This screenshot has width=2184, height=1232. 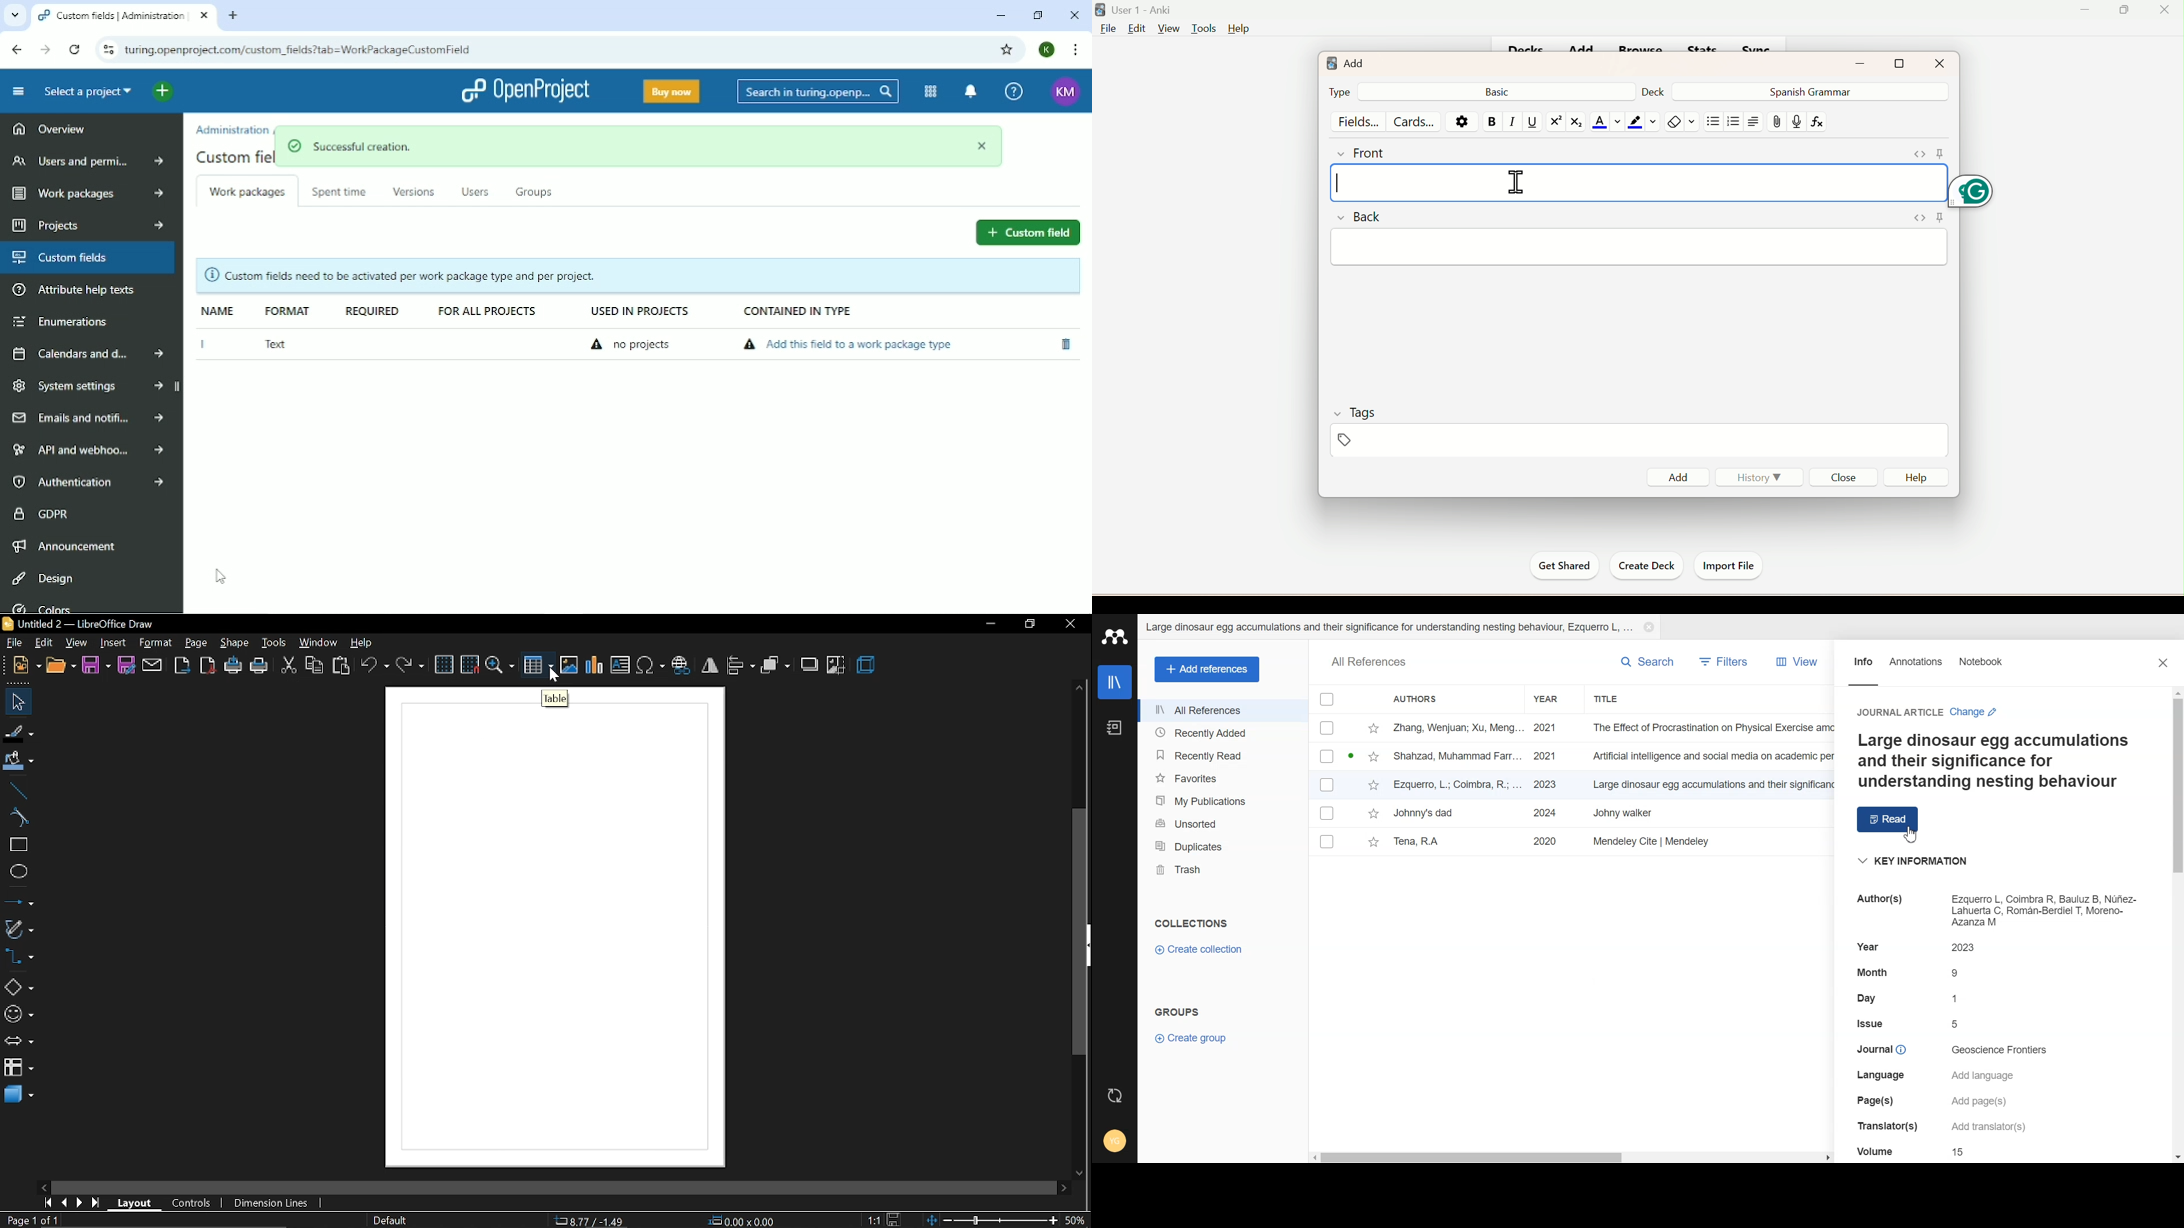 I want to click on help, so click(x=360, y=643).